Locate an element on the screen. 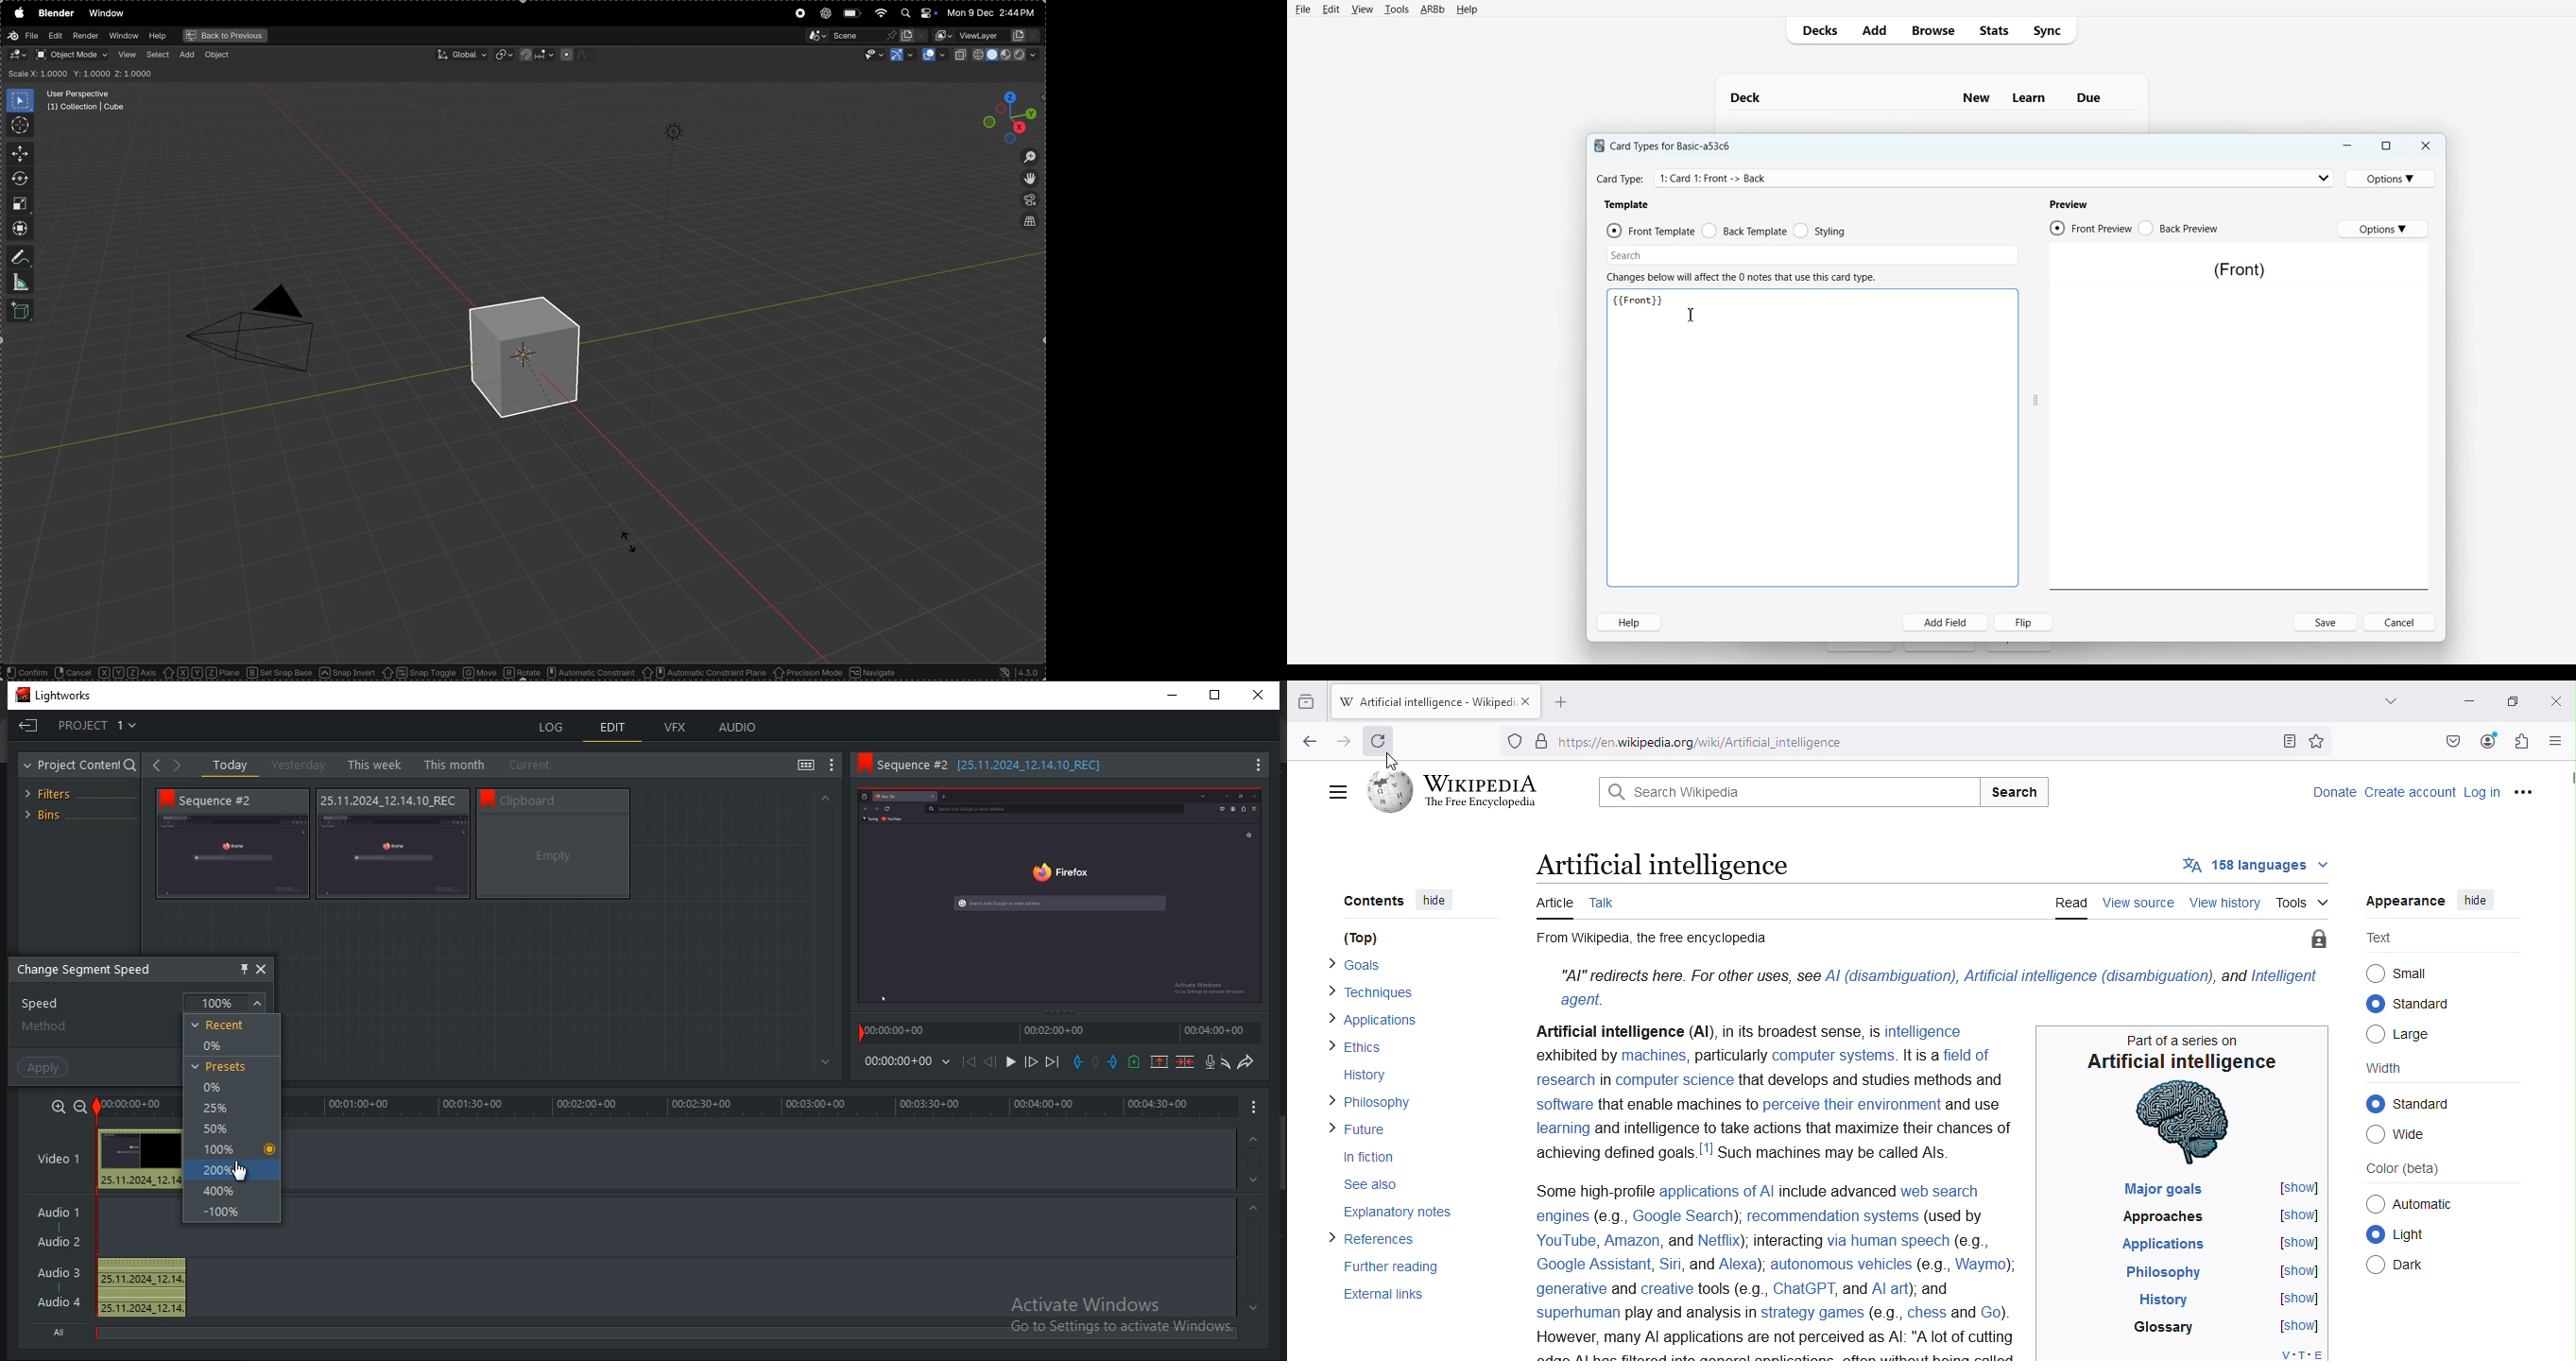  [show] is located at coordinates (2294, 1301).